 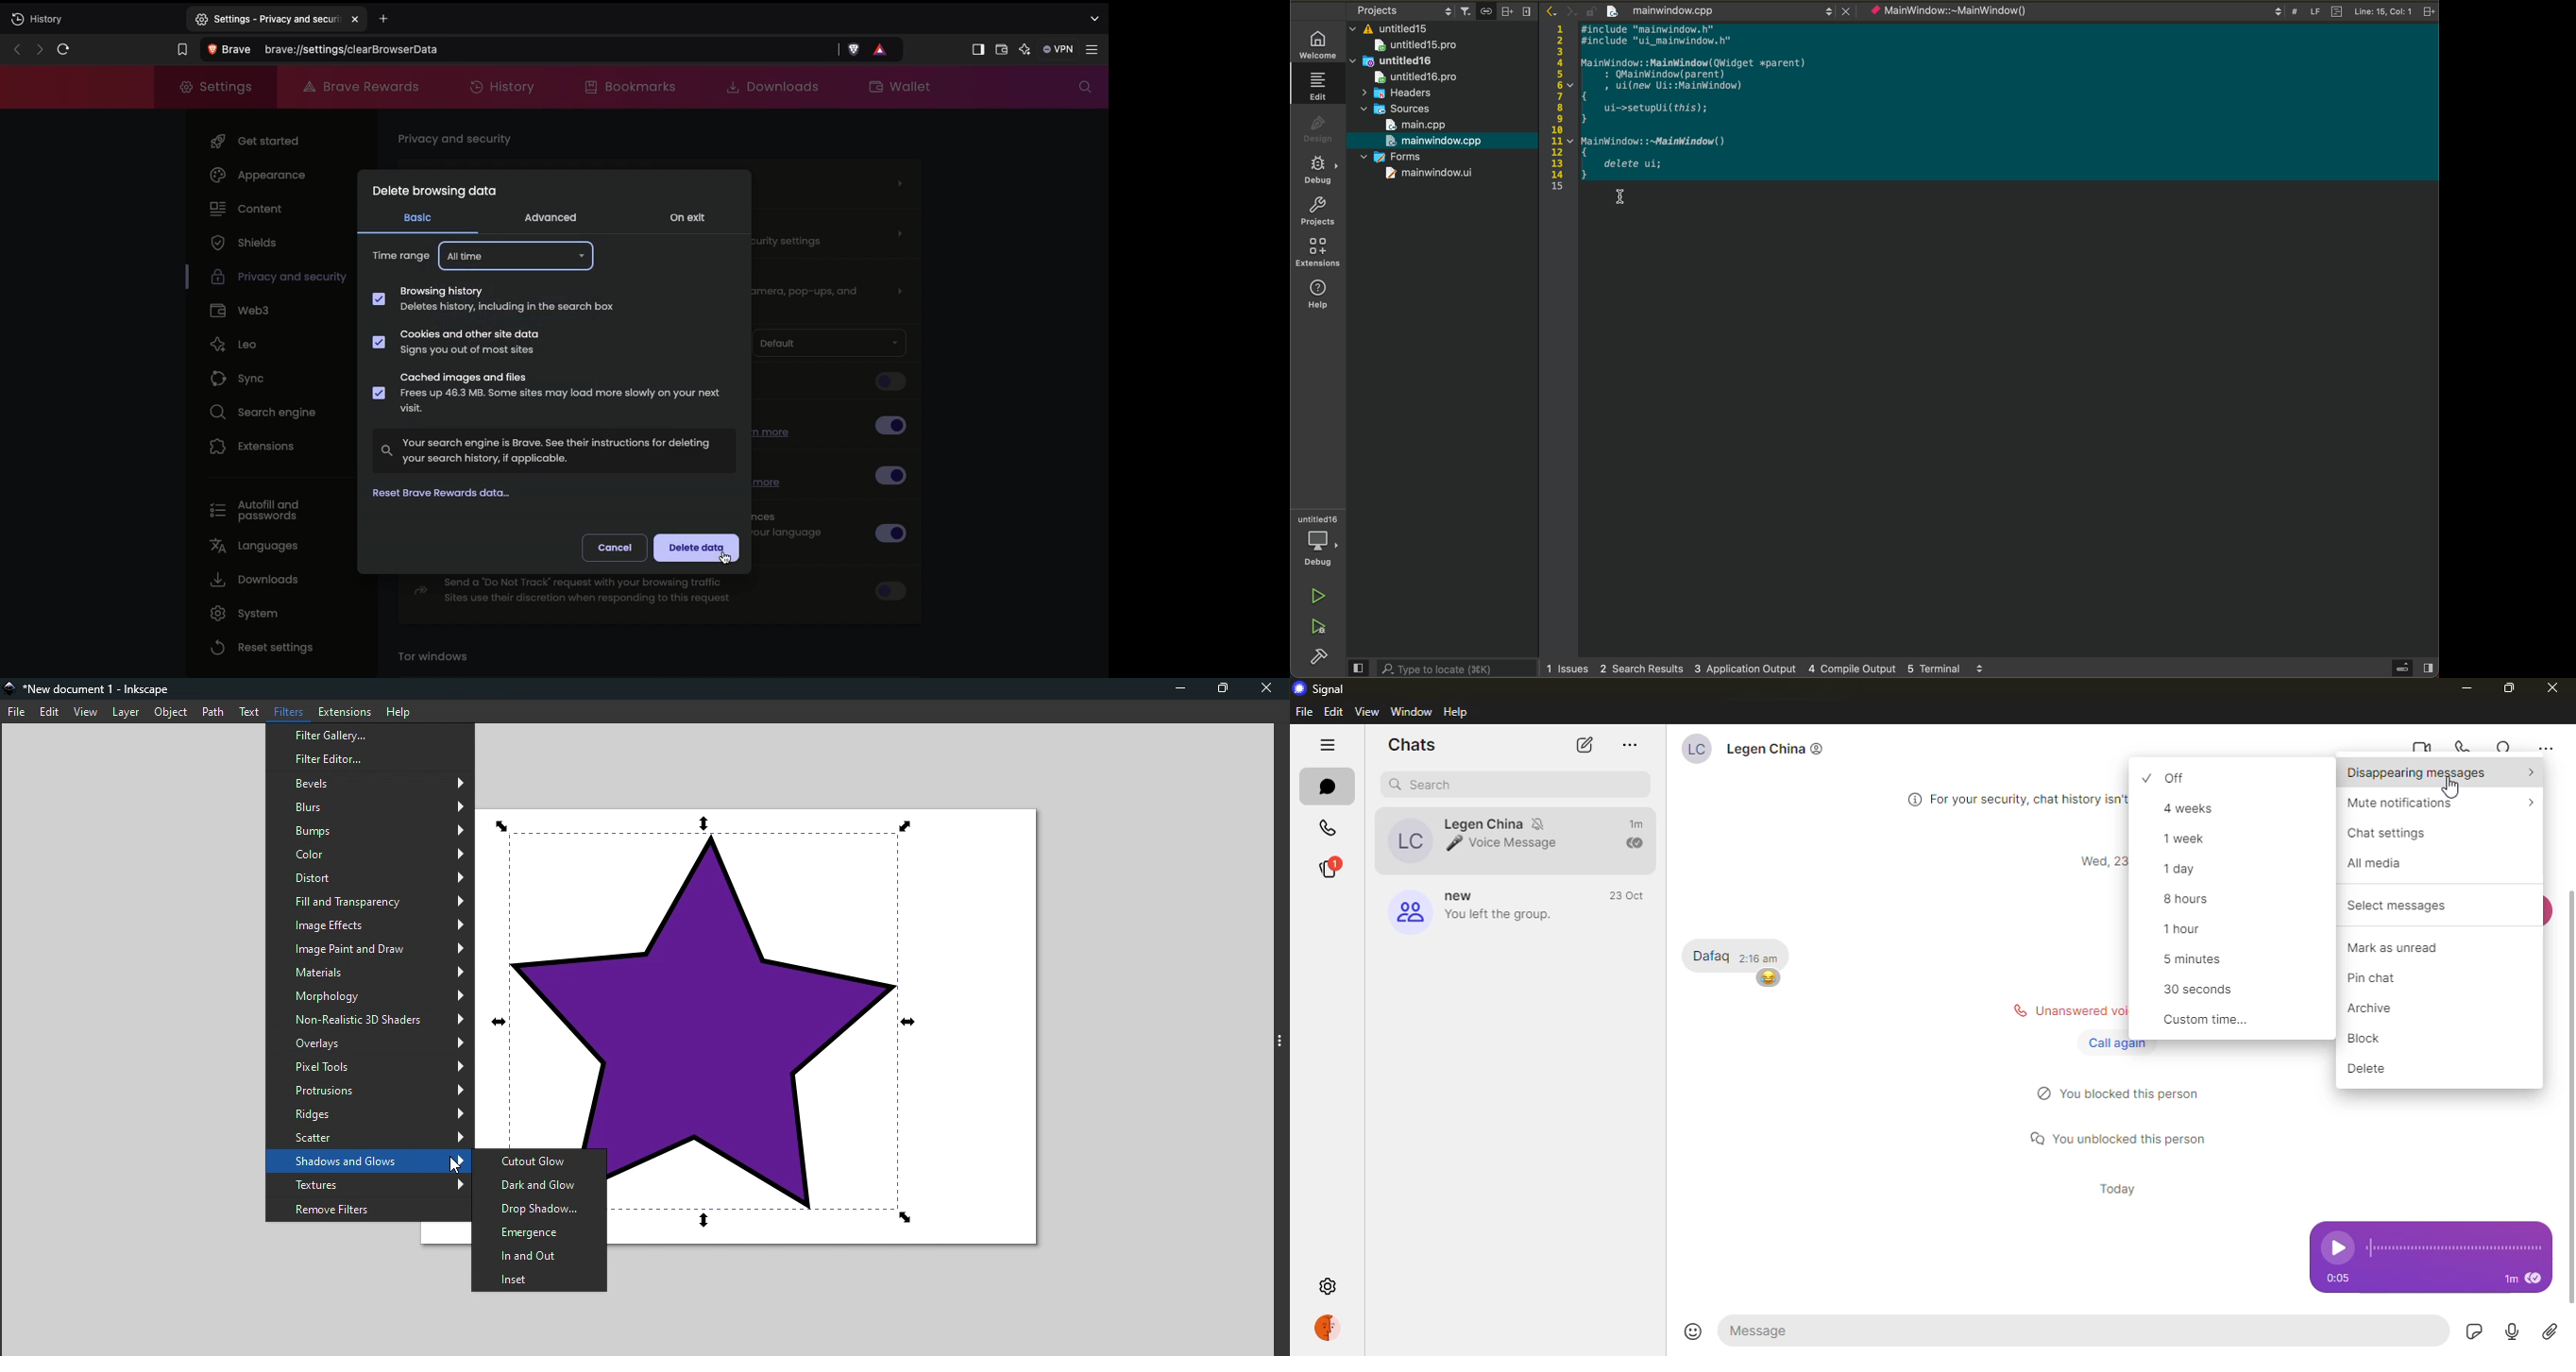 What do you see at coordinates (1636, 844) in the screenshot?
I see `sent` at bounding box center [1636, 844].